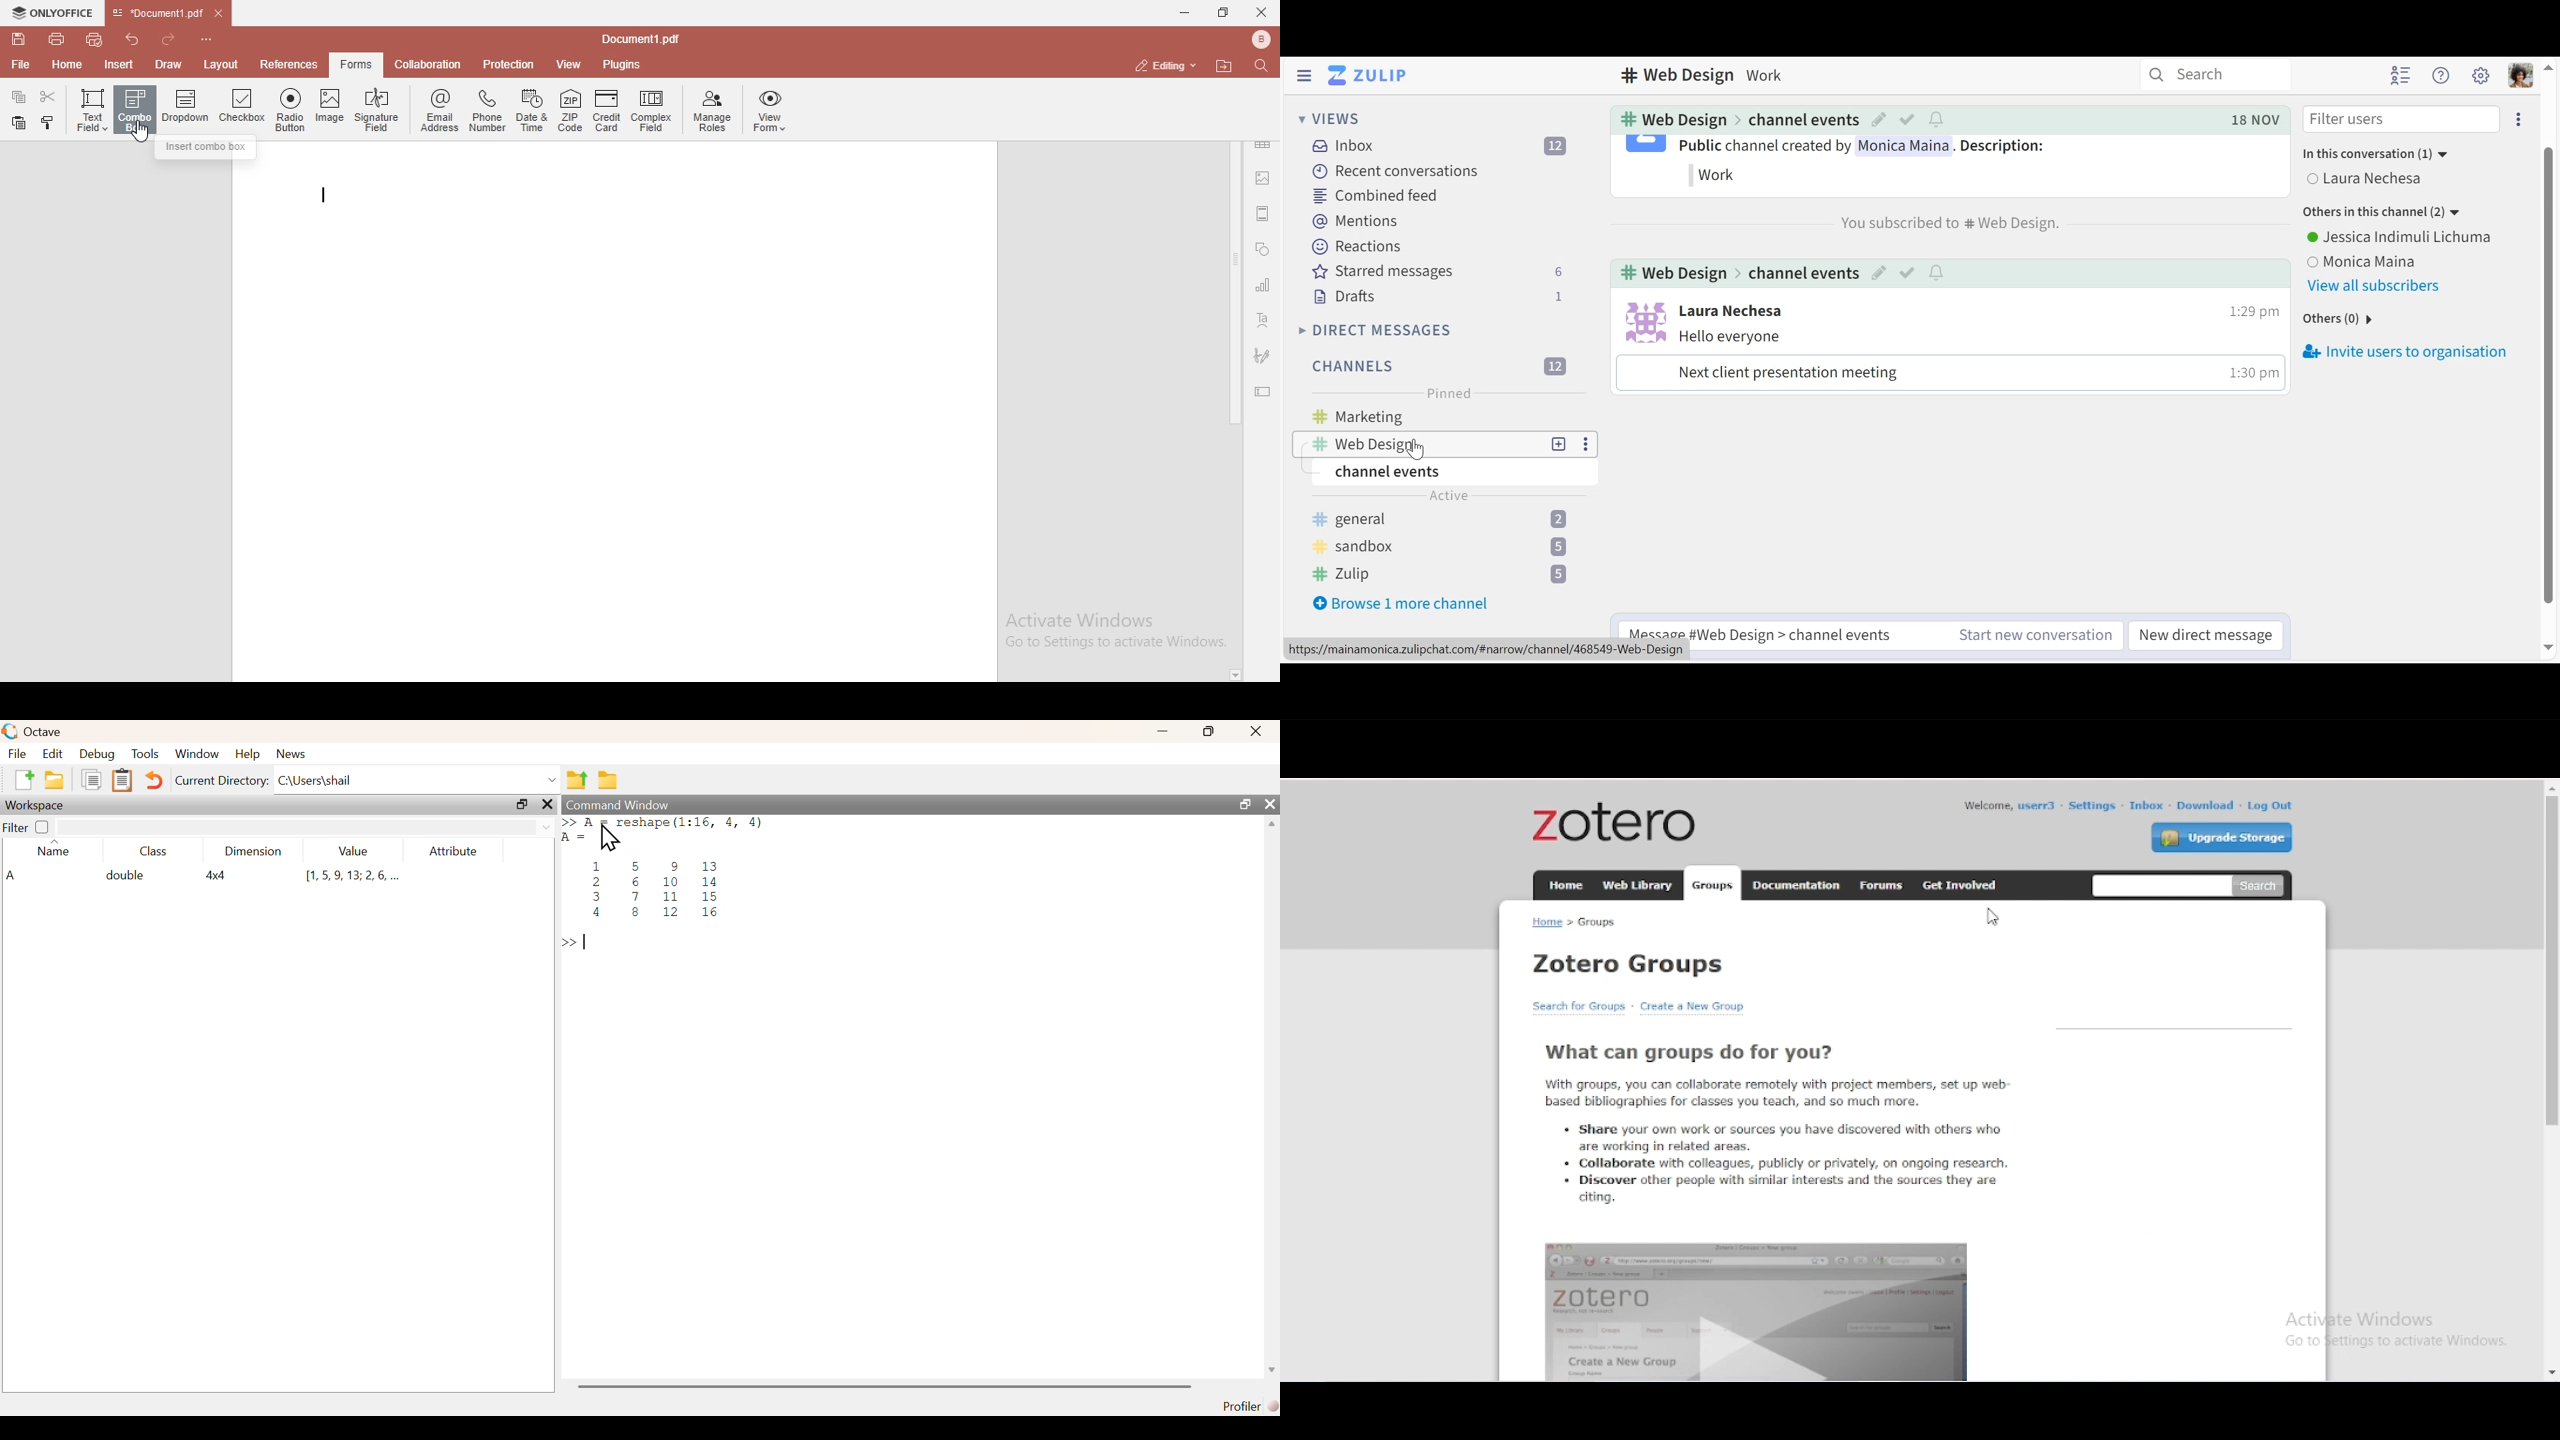  Describe the element at coordinates (1266, 394) in the screenshot. I see `edit text` at that location.